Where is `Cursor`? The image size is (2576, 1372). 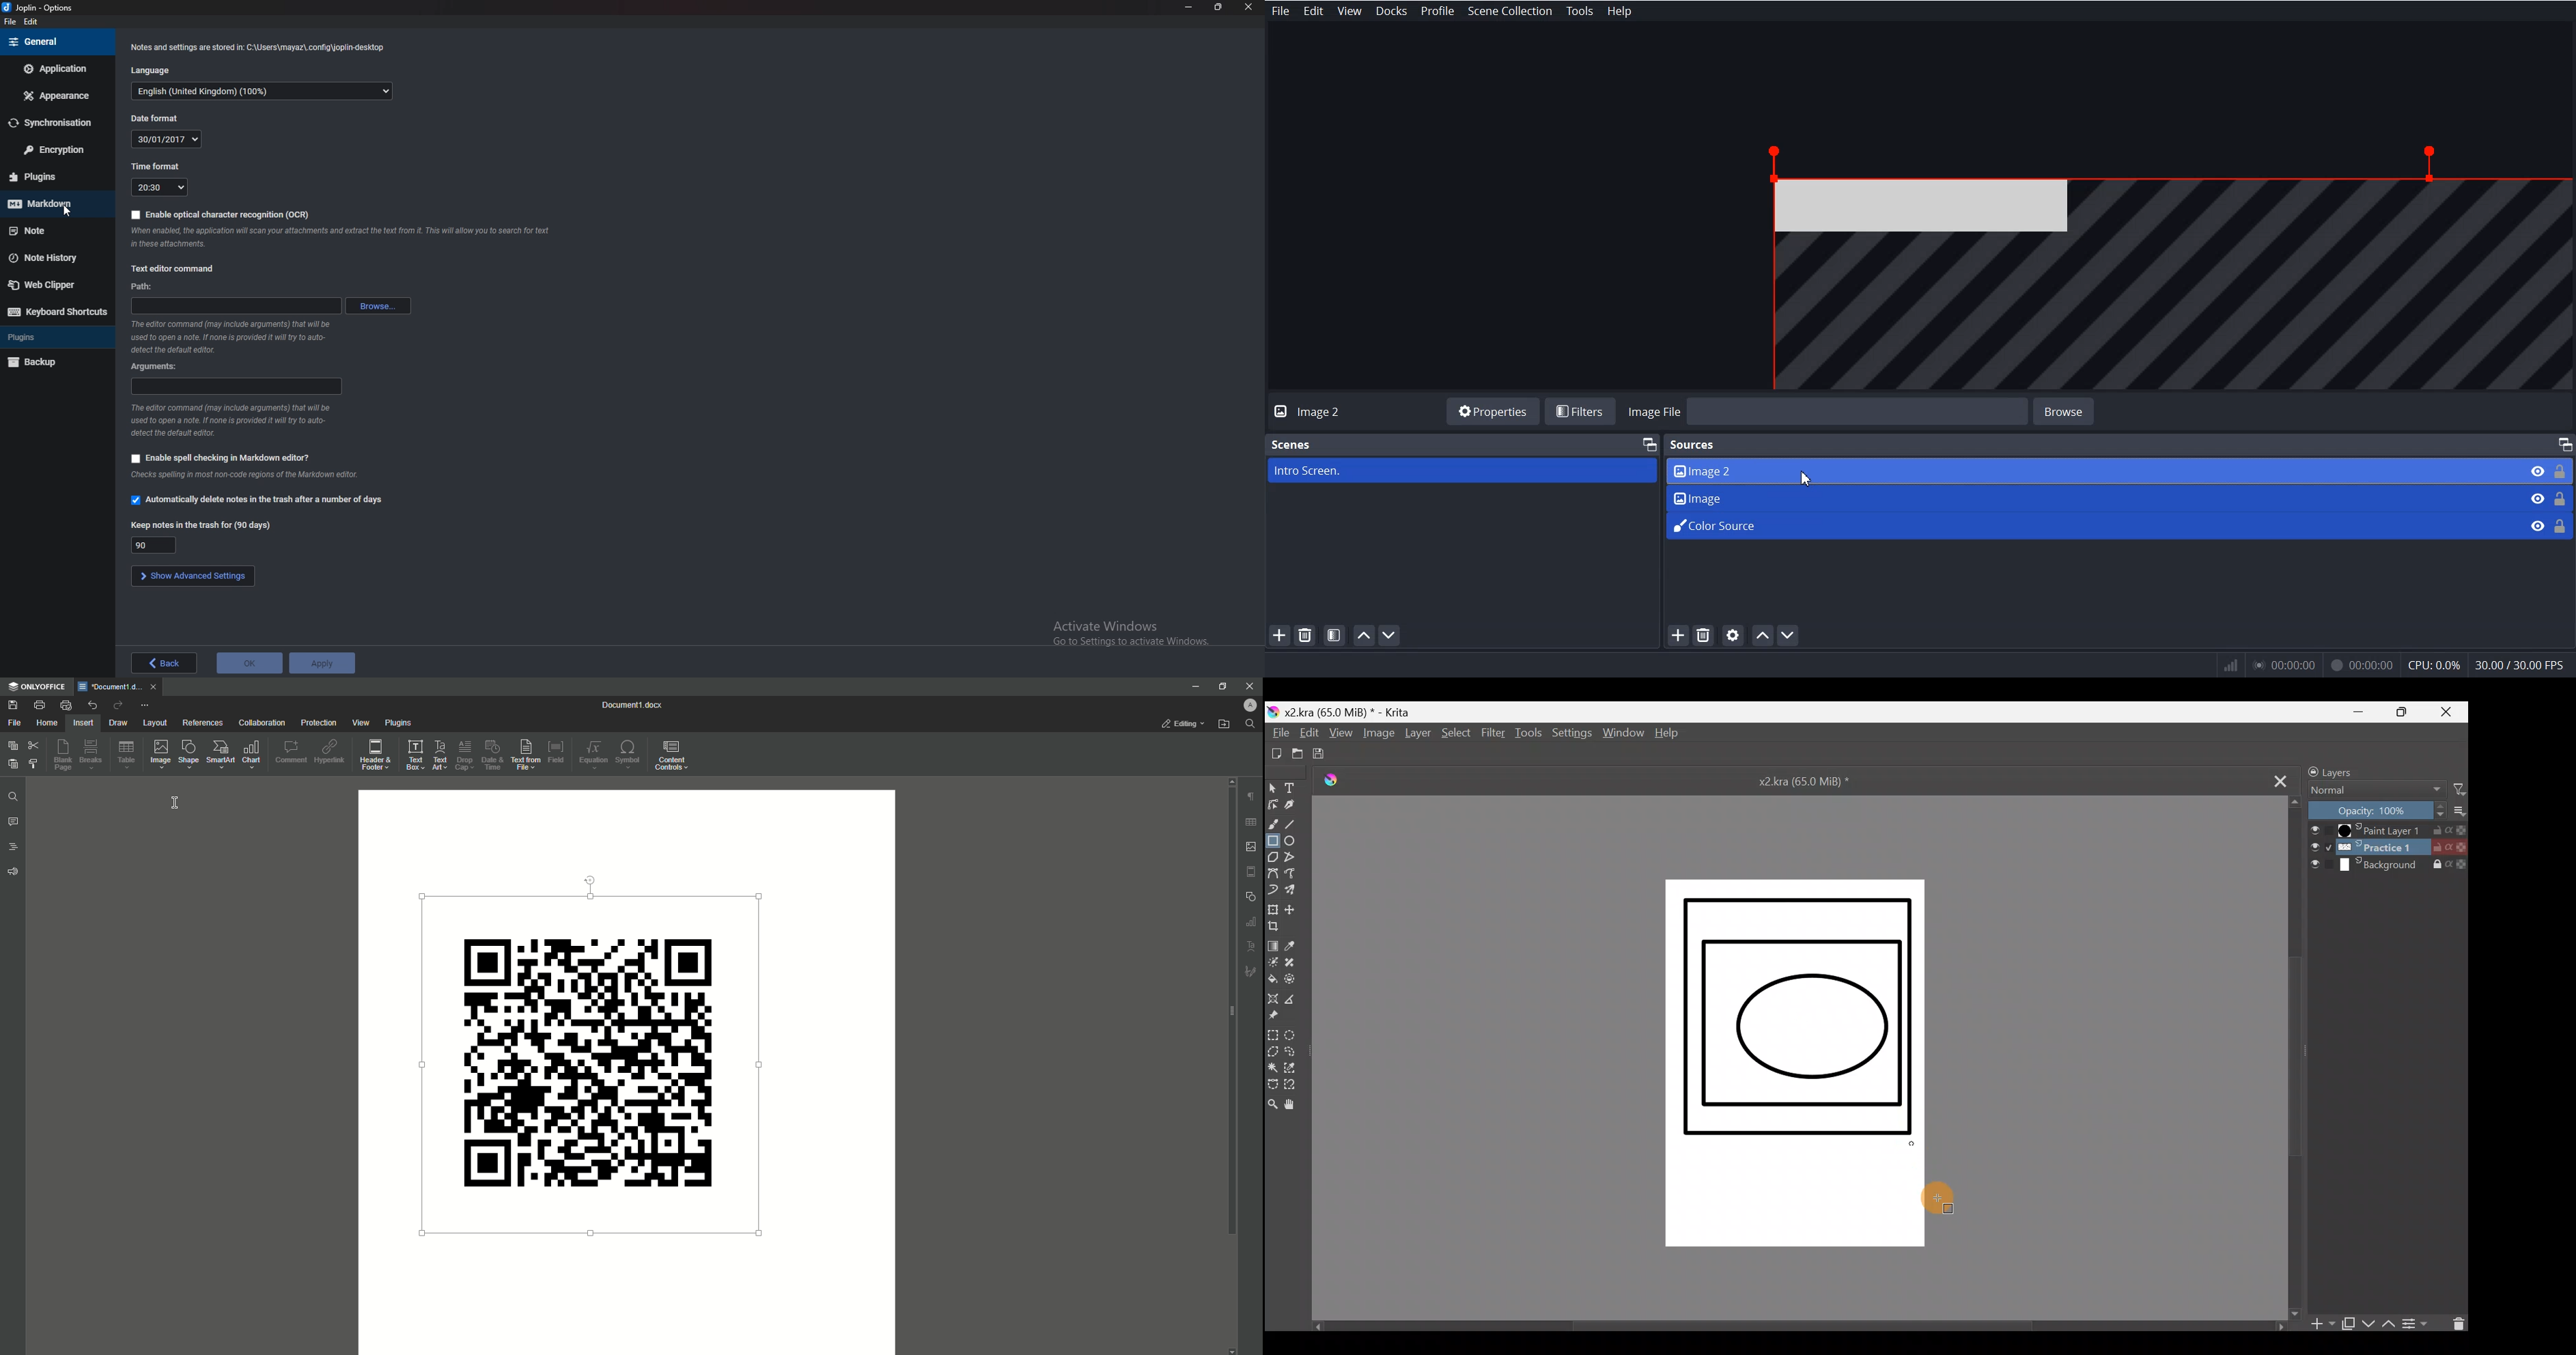
Cursor is located at coordinates (177, 804).